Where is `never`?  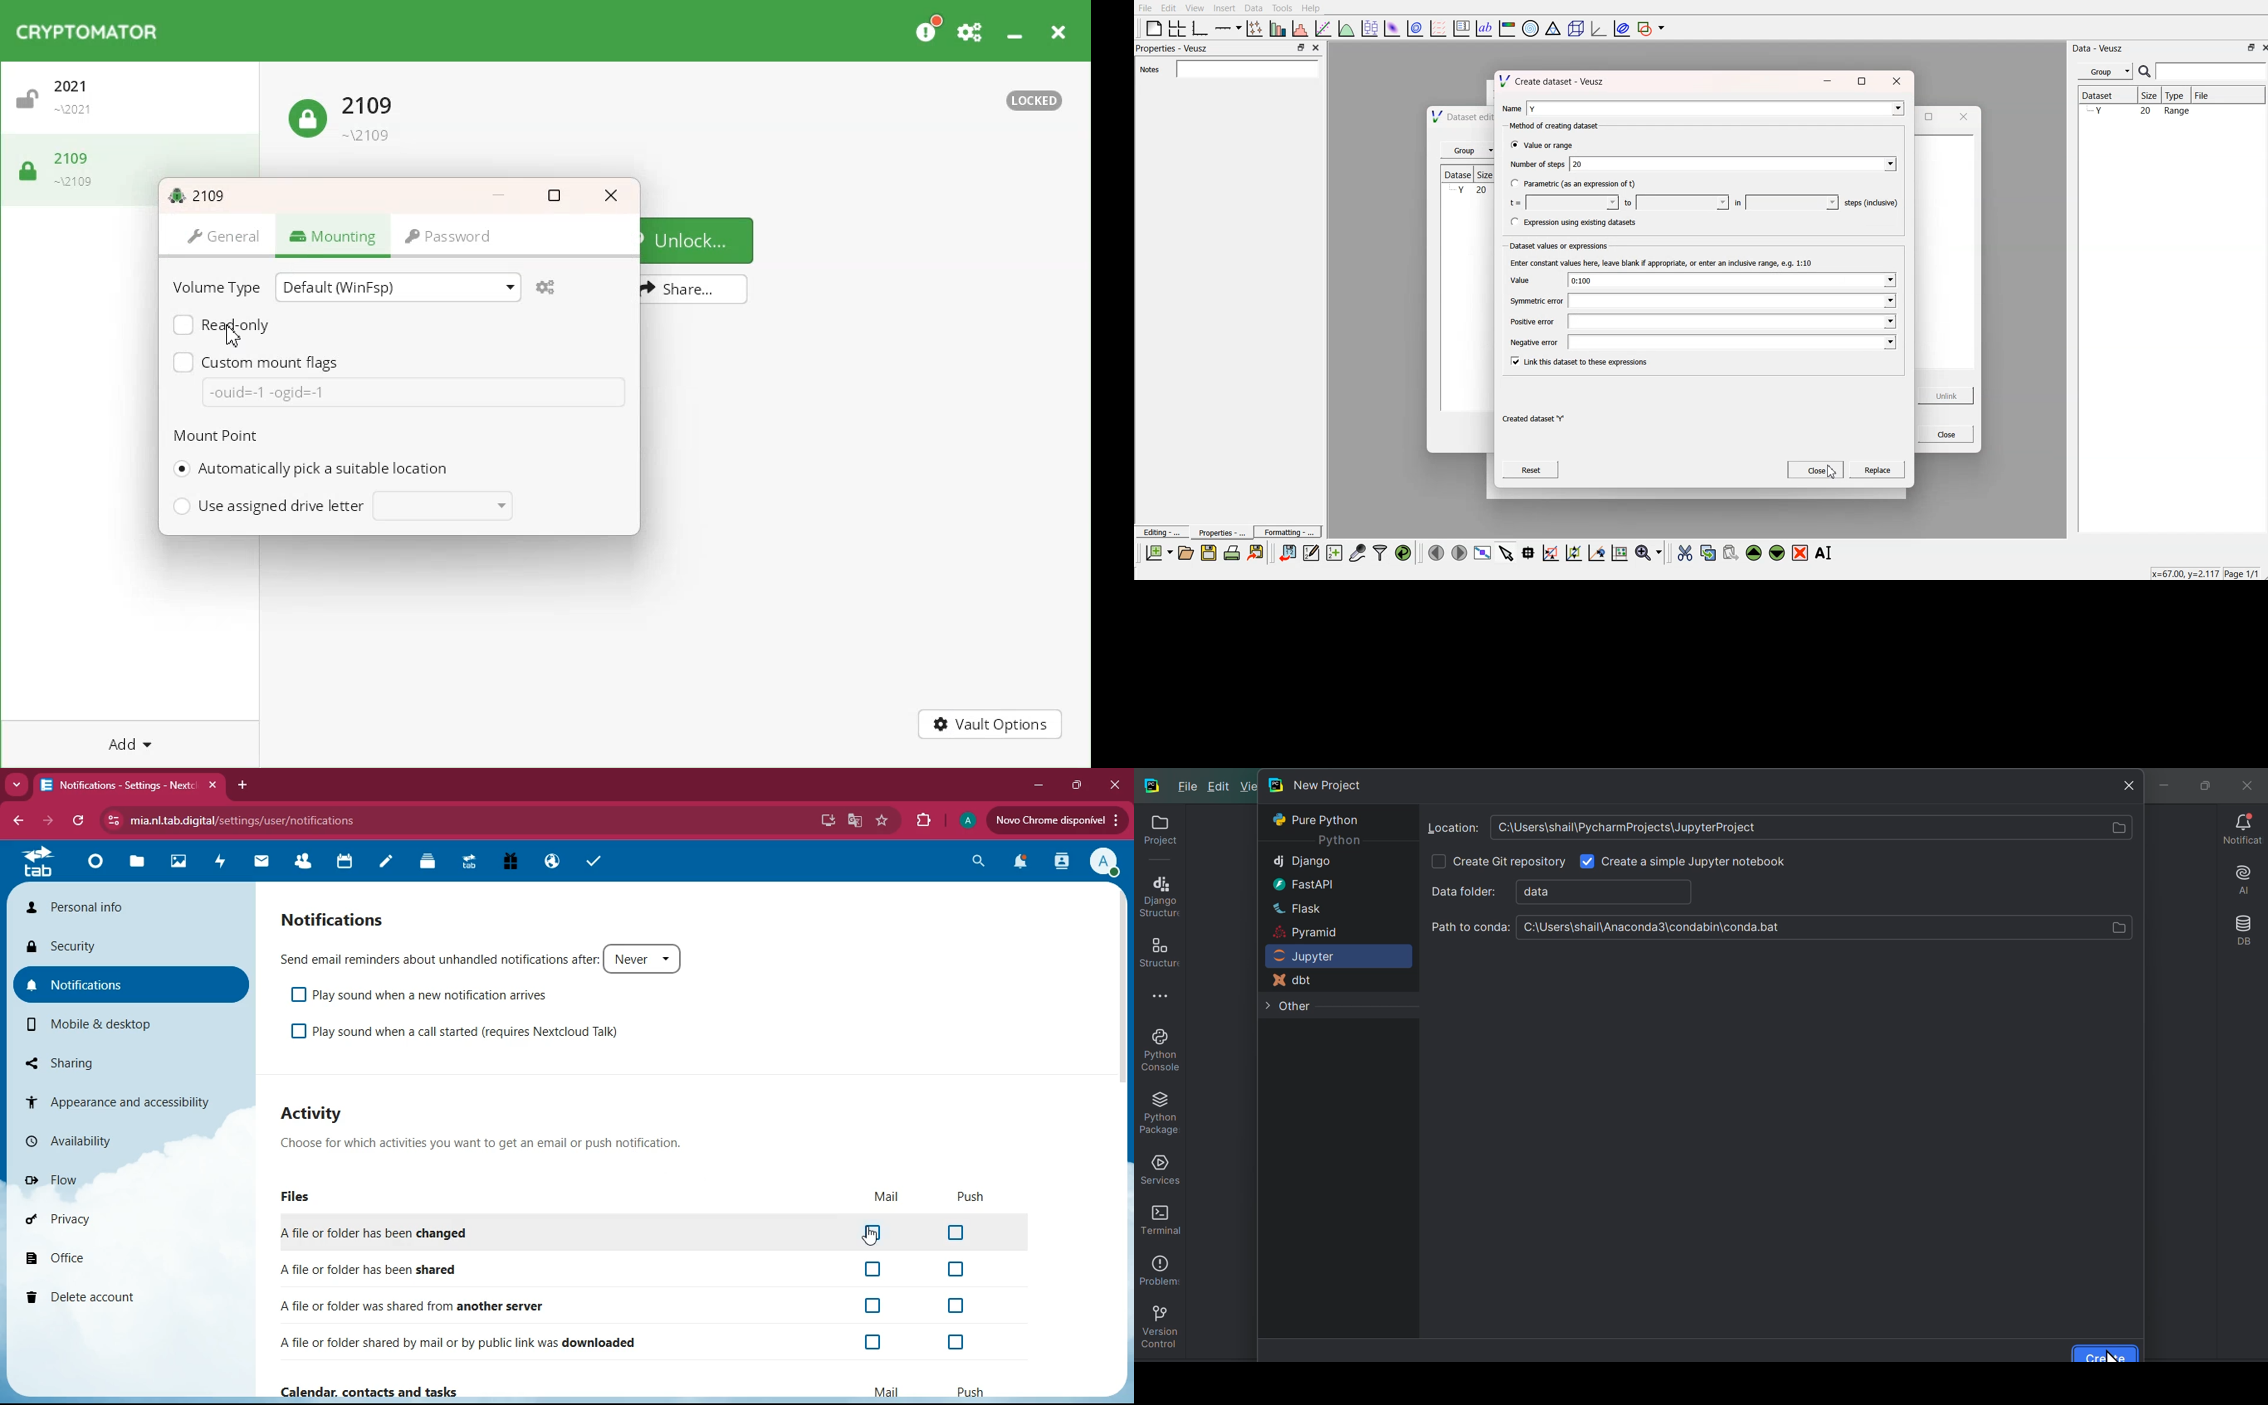
never is located at coordinates (647, 960).